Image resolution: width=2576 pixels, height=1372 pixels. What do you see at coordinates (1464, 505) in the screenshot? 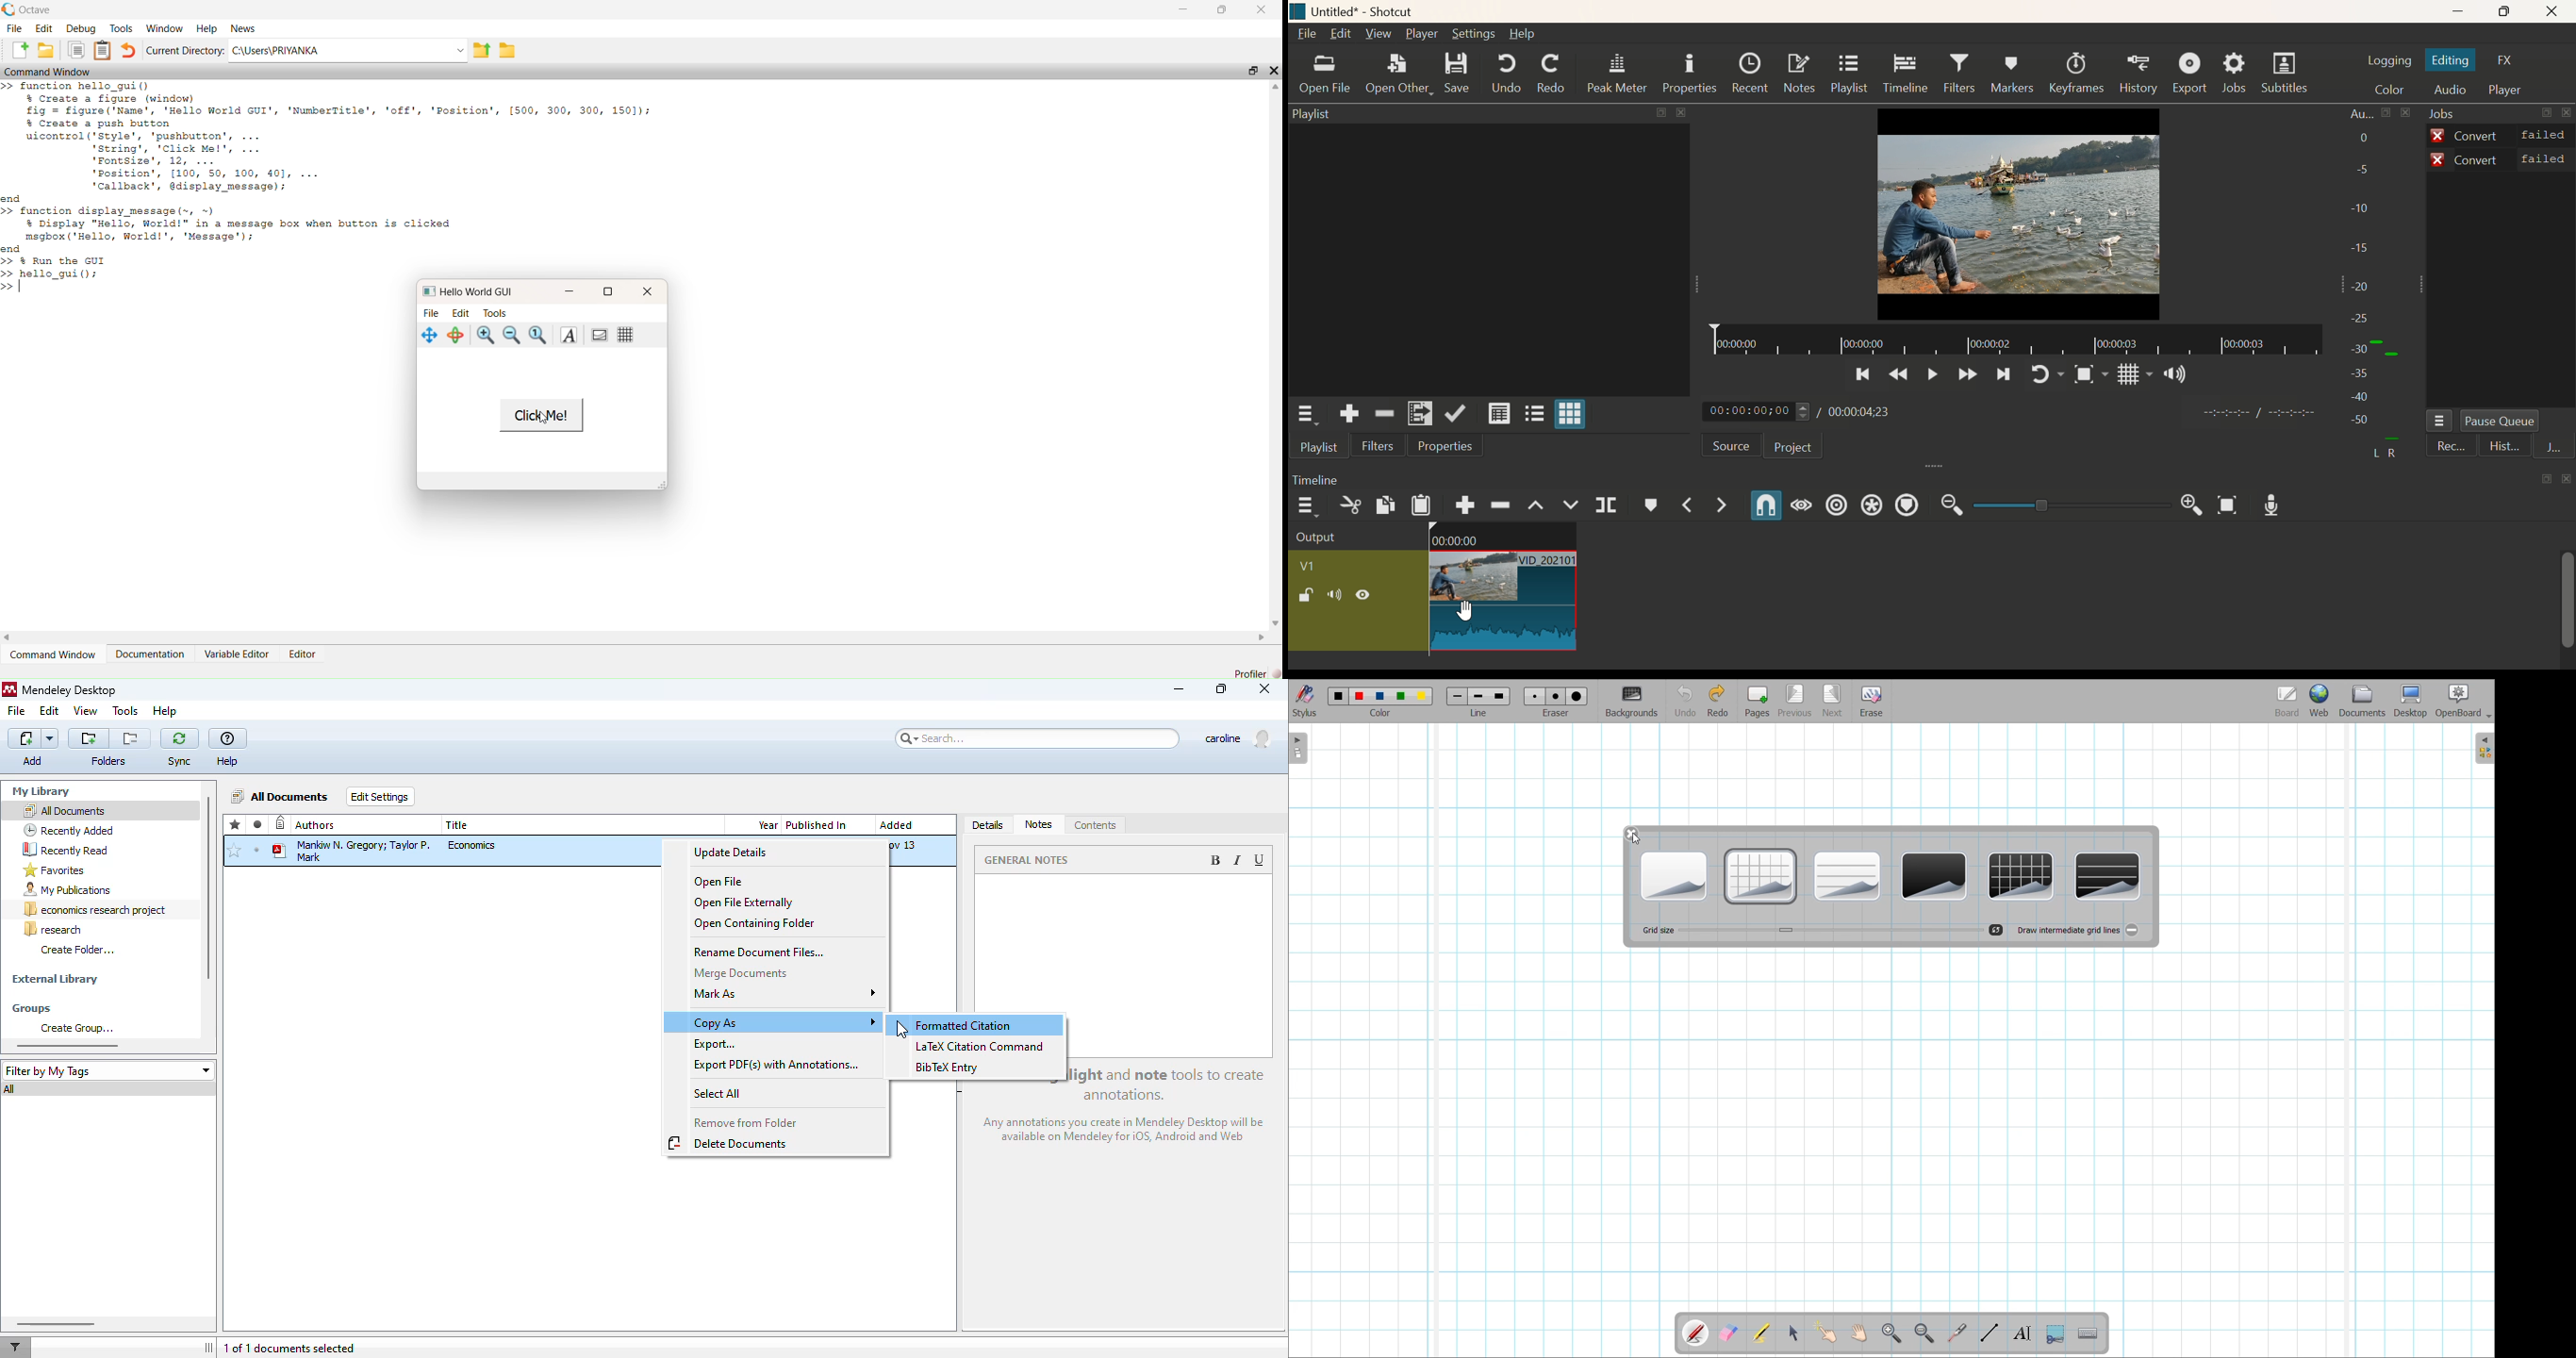
I see `Append` at bounding box center [1464, 505].